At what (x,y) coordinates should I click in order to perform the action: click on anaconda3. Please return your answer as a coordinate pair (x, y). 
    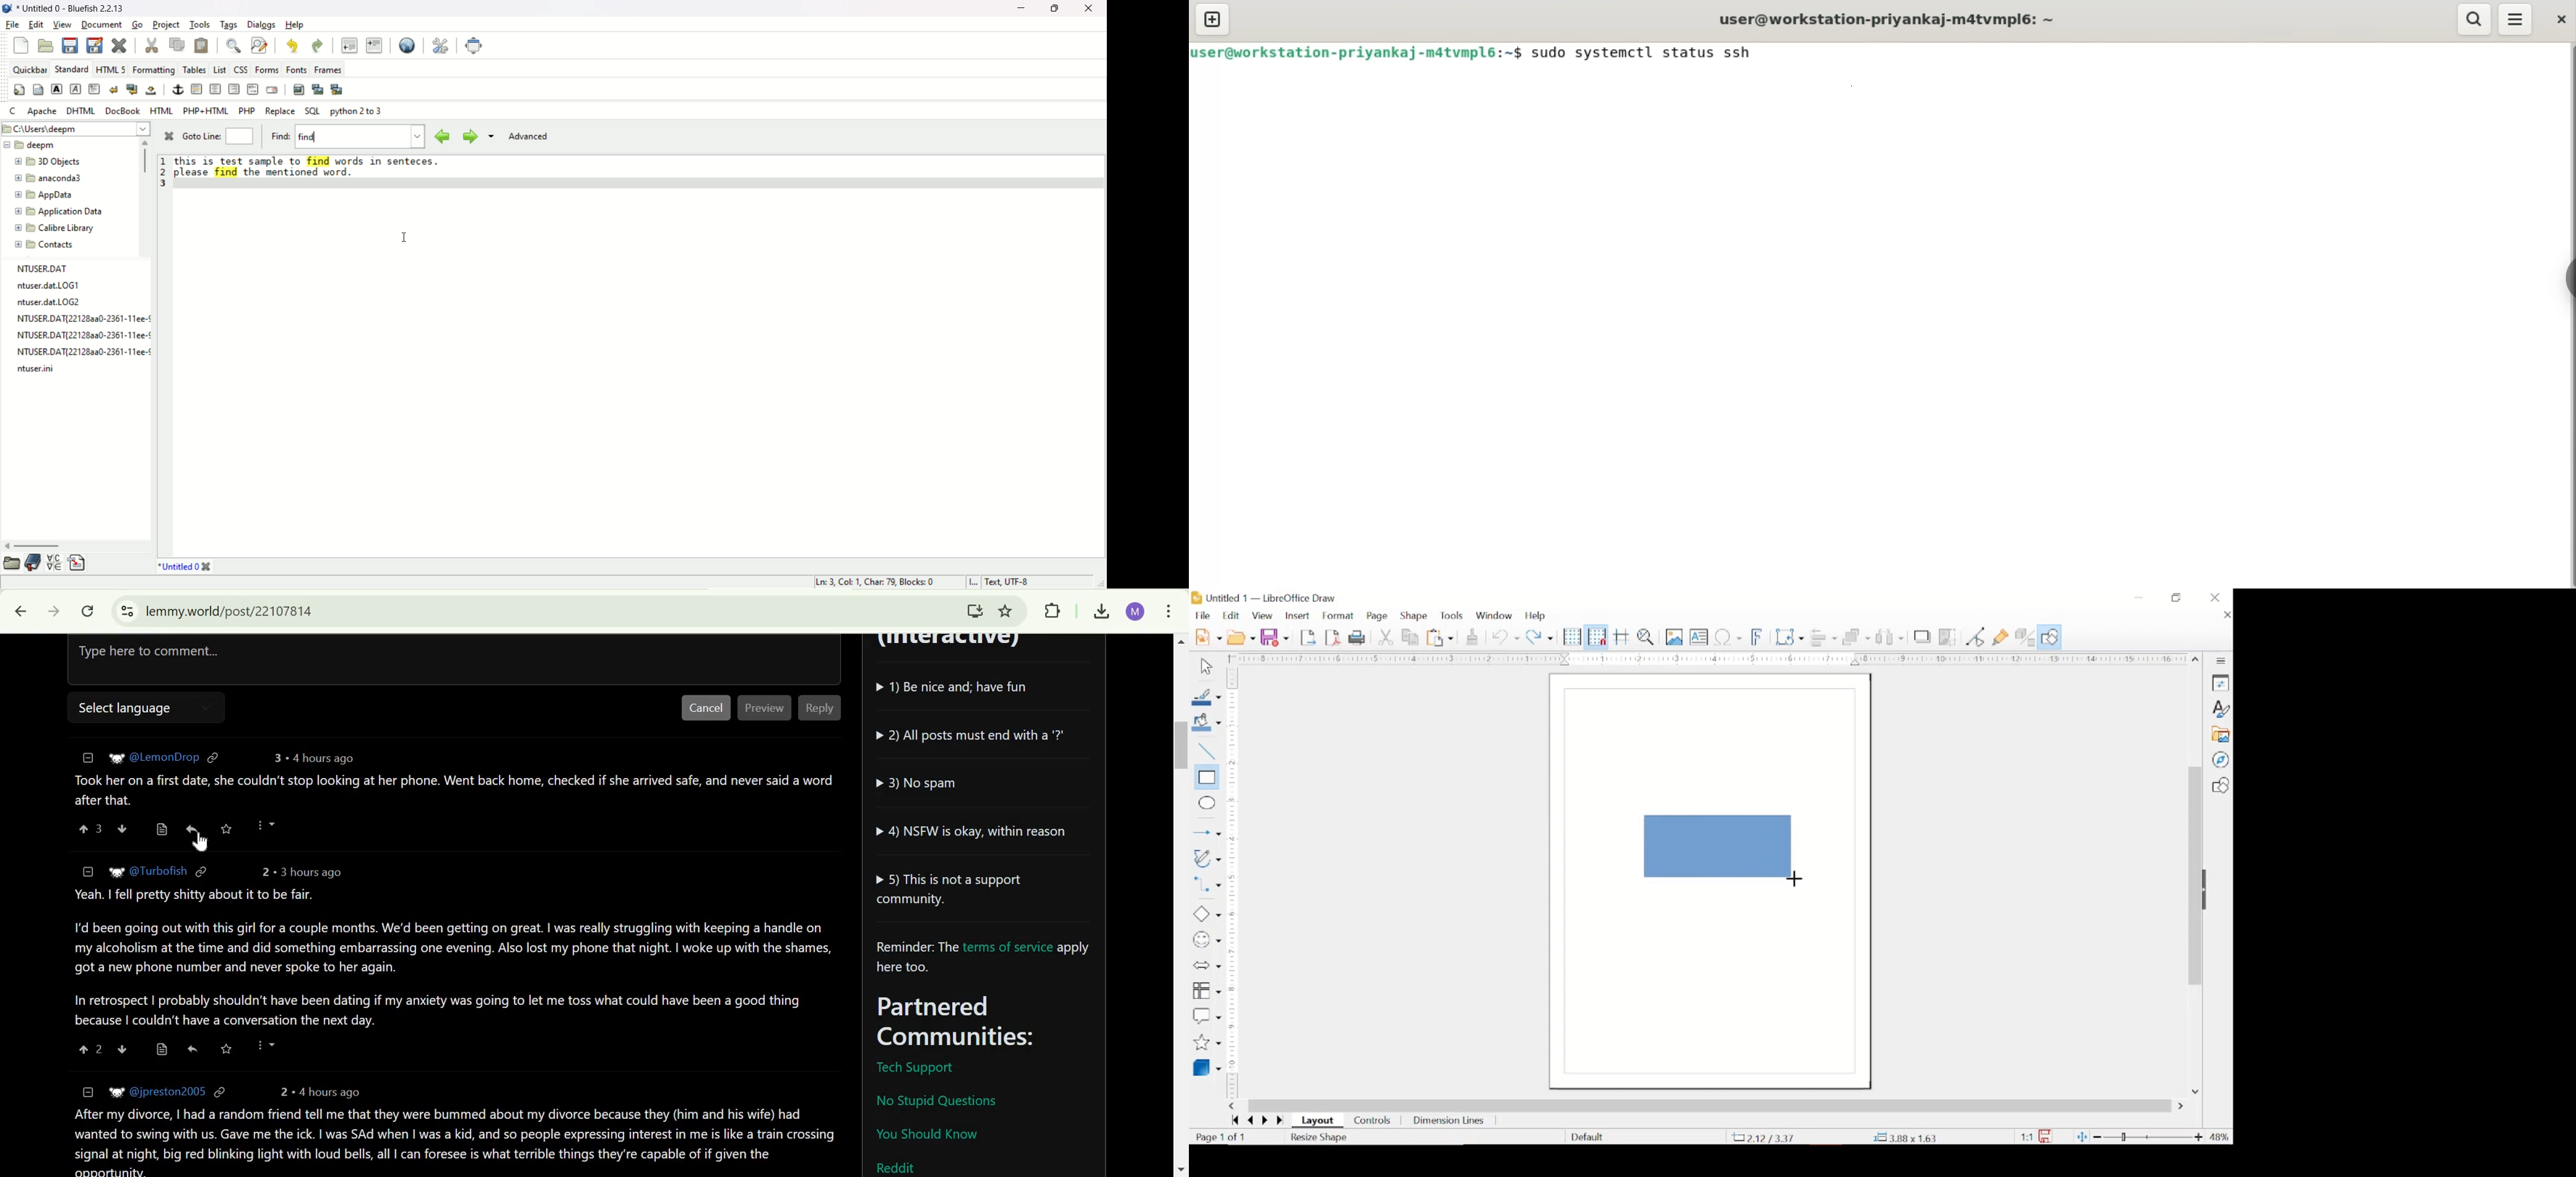
    Looking at the image, I should click on (51, 178).